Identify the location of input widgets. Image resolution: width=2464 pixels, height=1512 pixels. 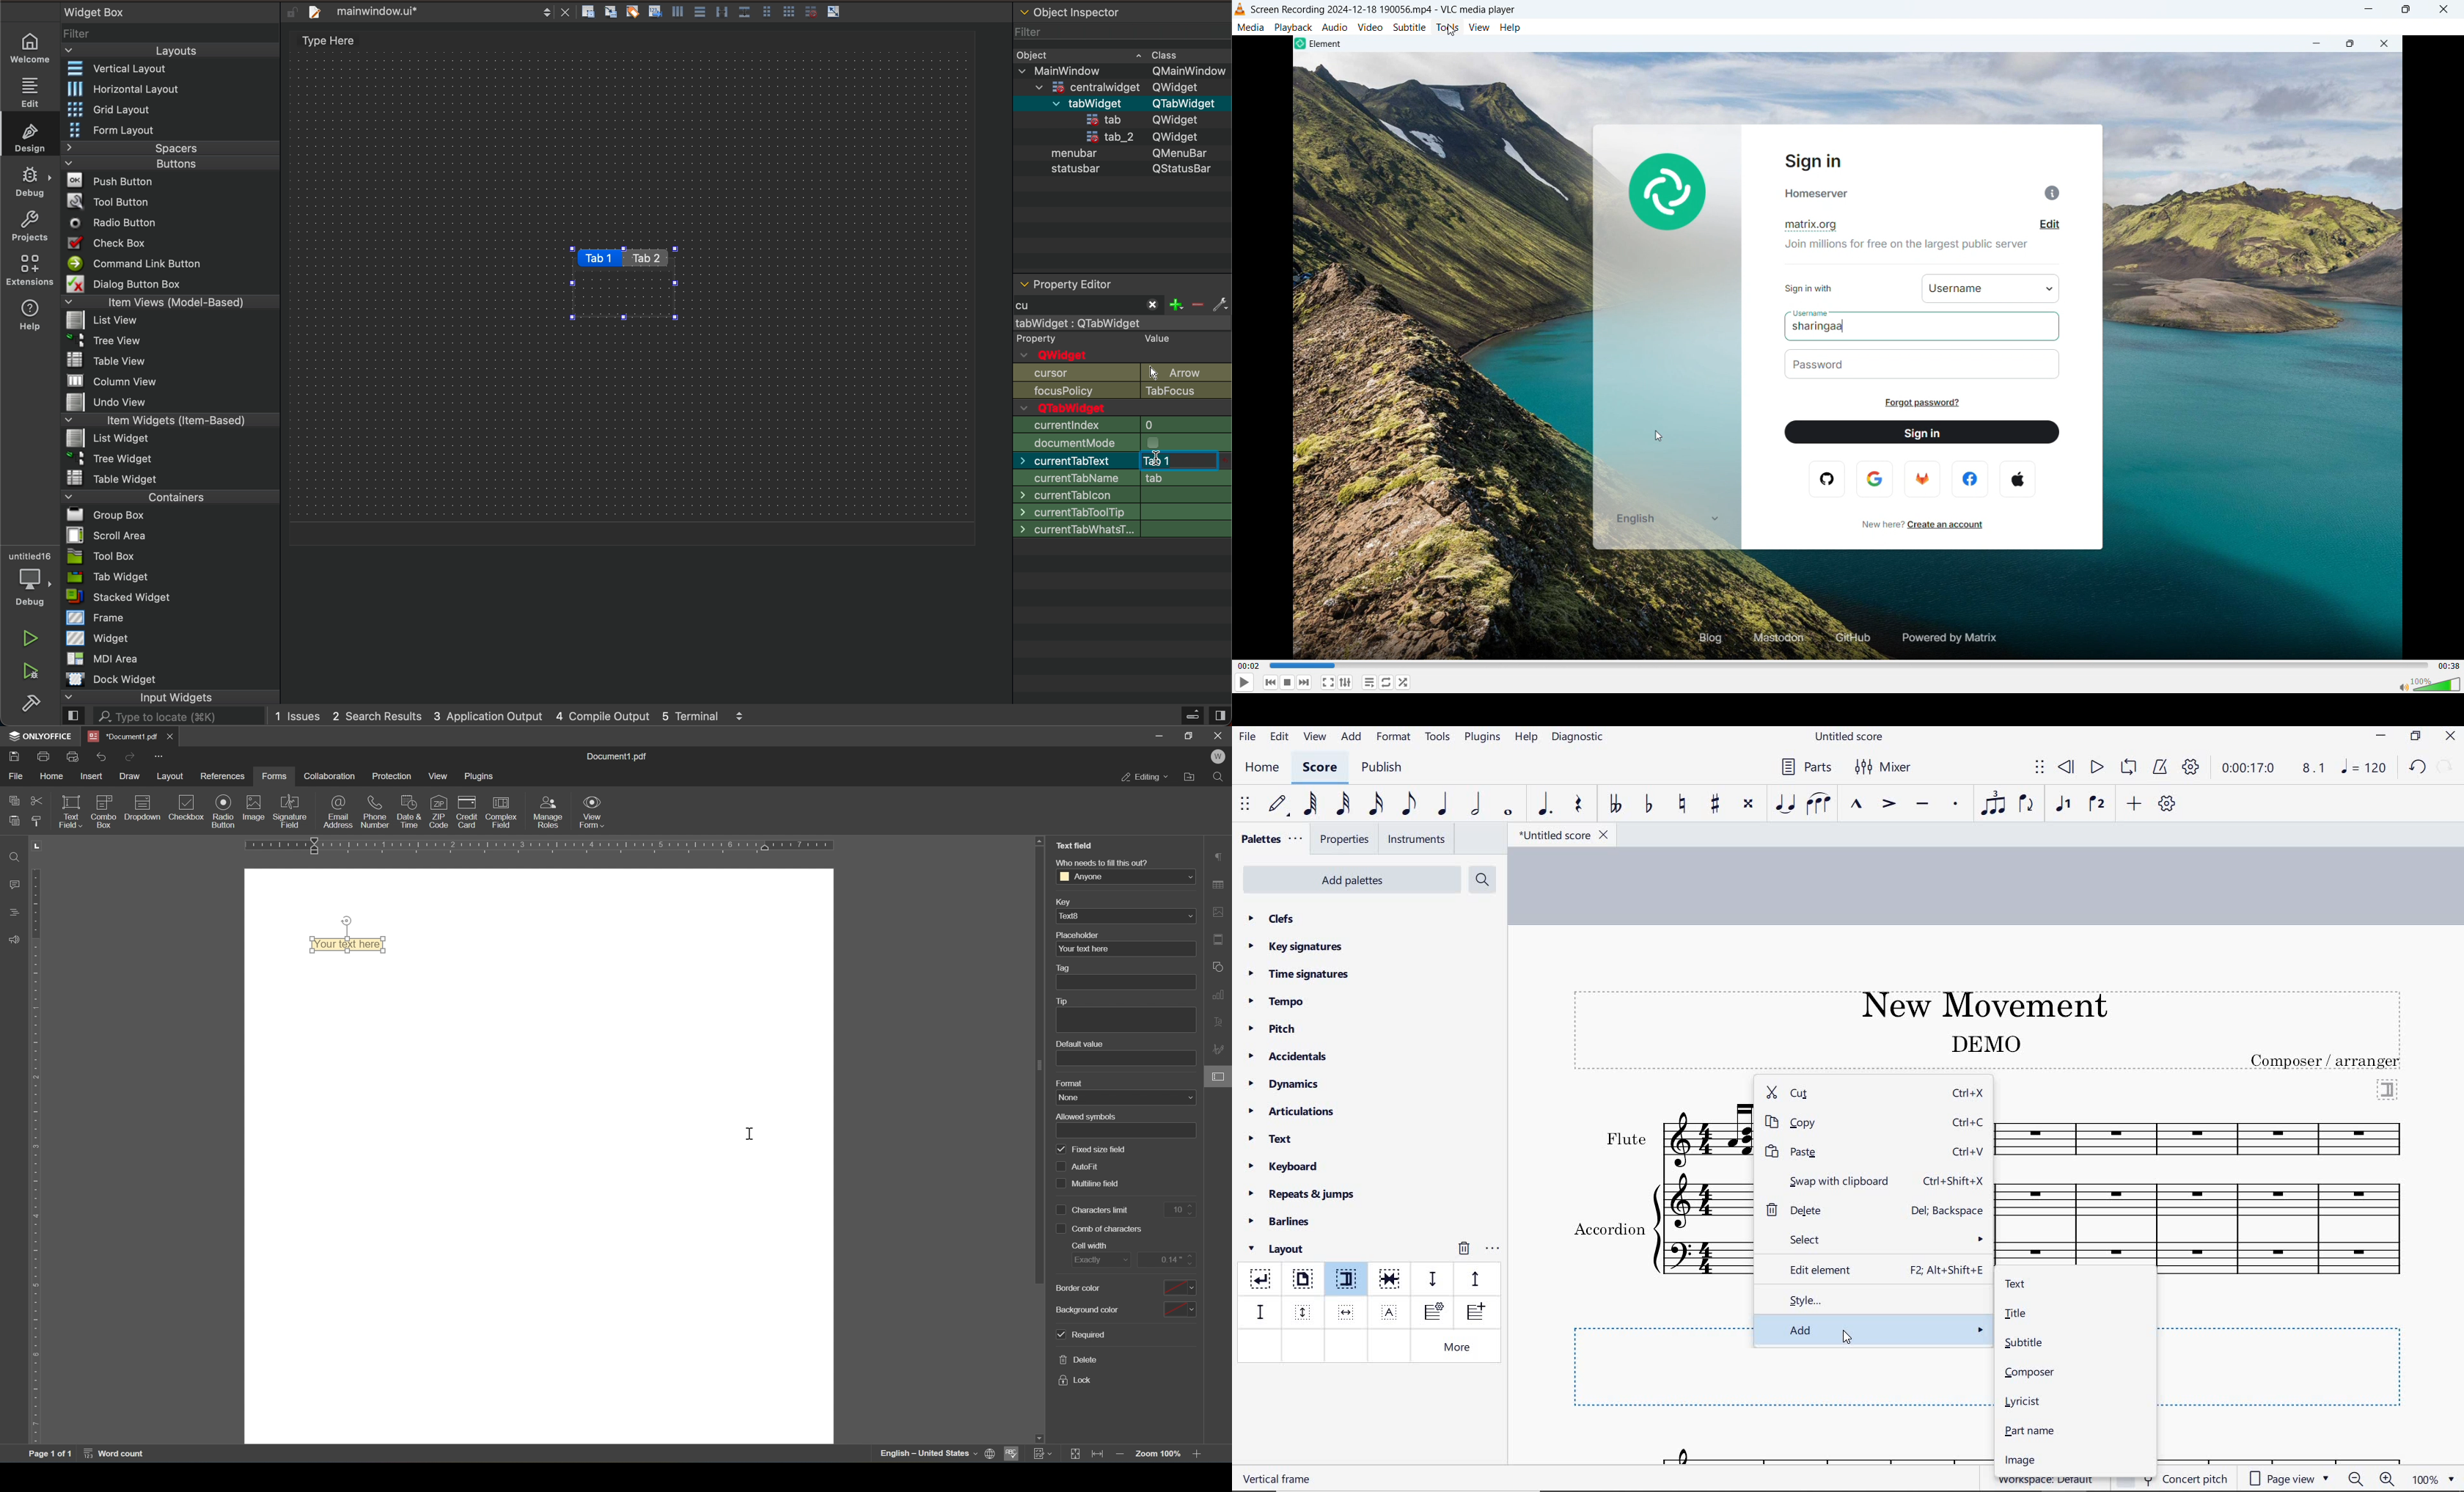
(172, 699).